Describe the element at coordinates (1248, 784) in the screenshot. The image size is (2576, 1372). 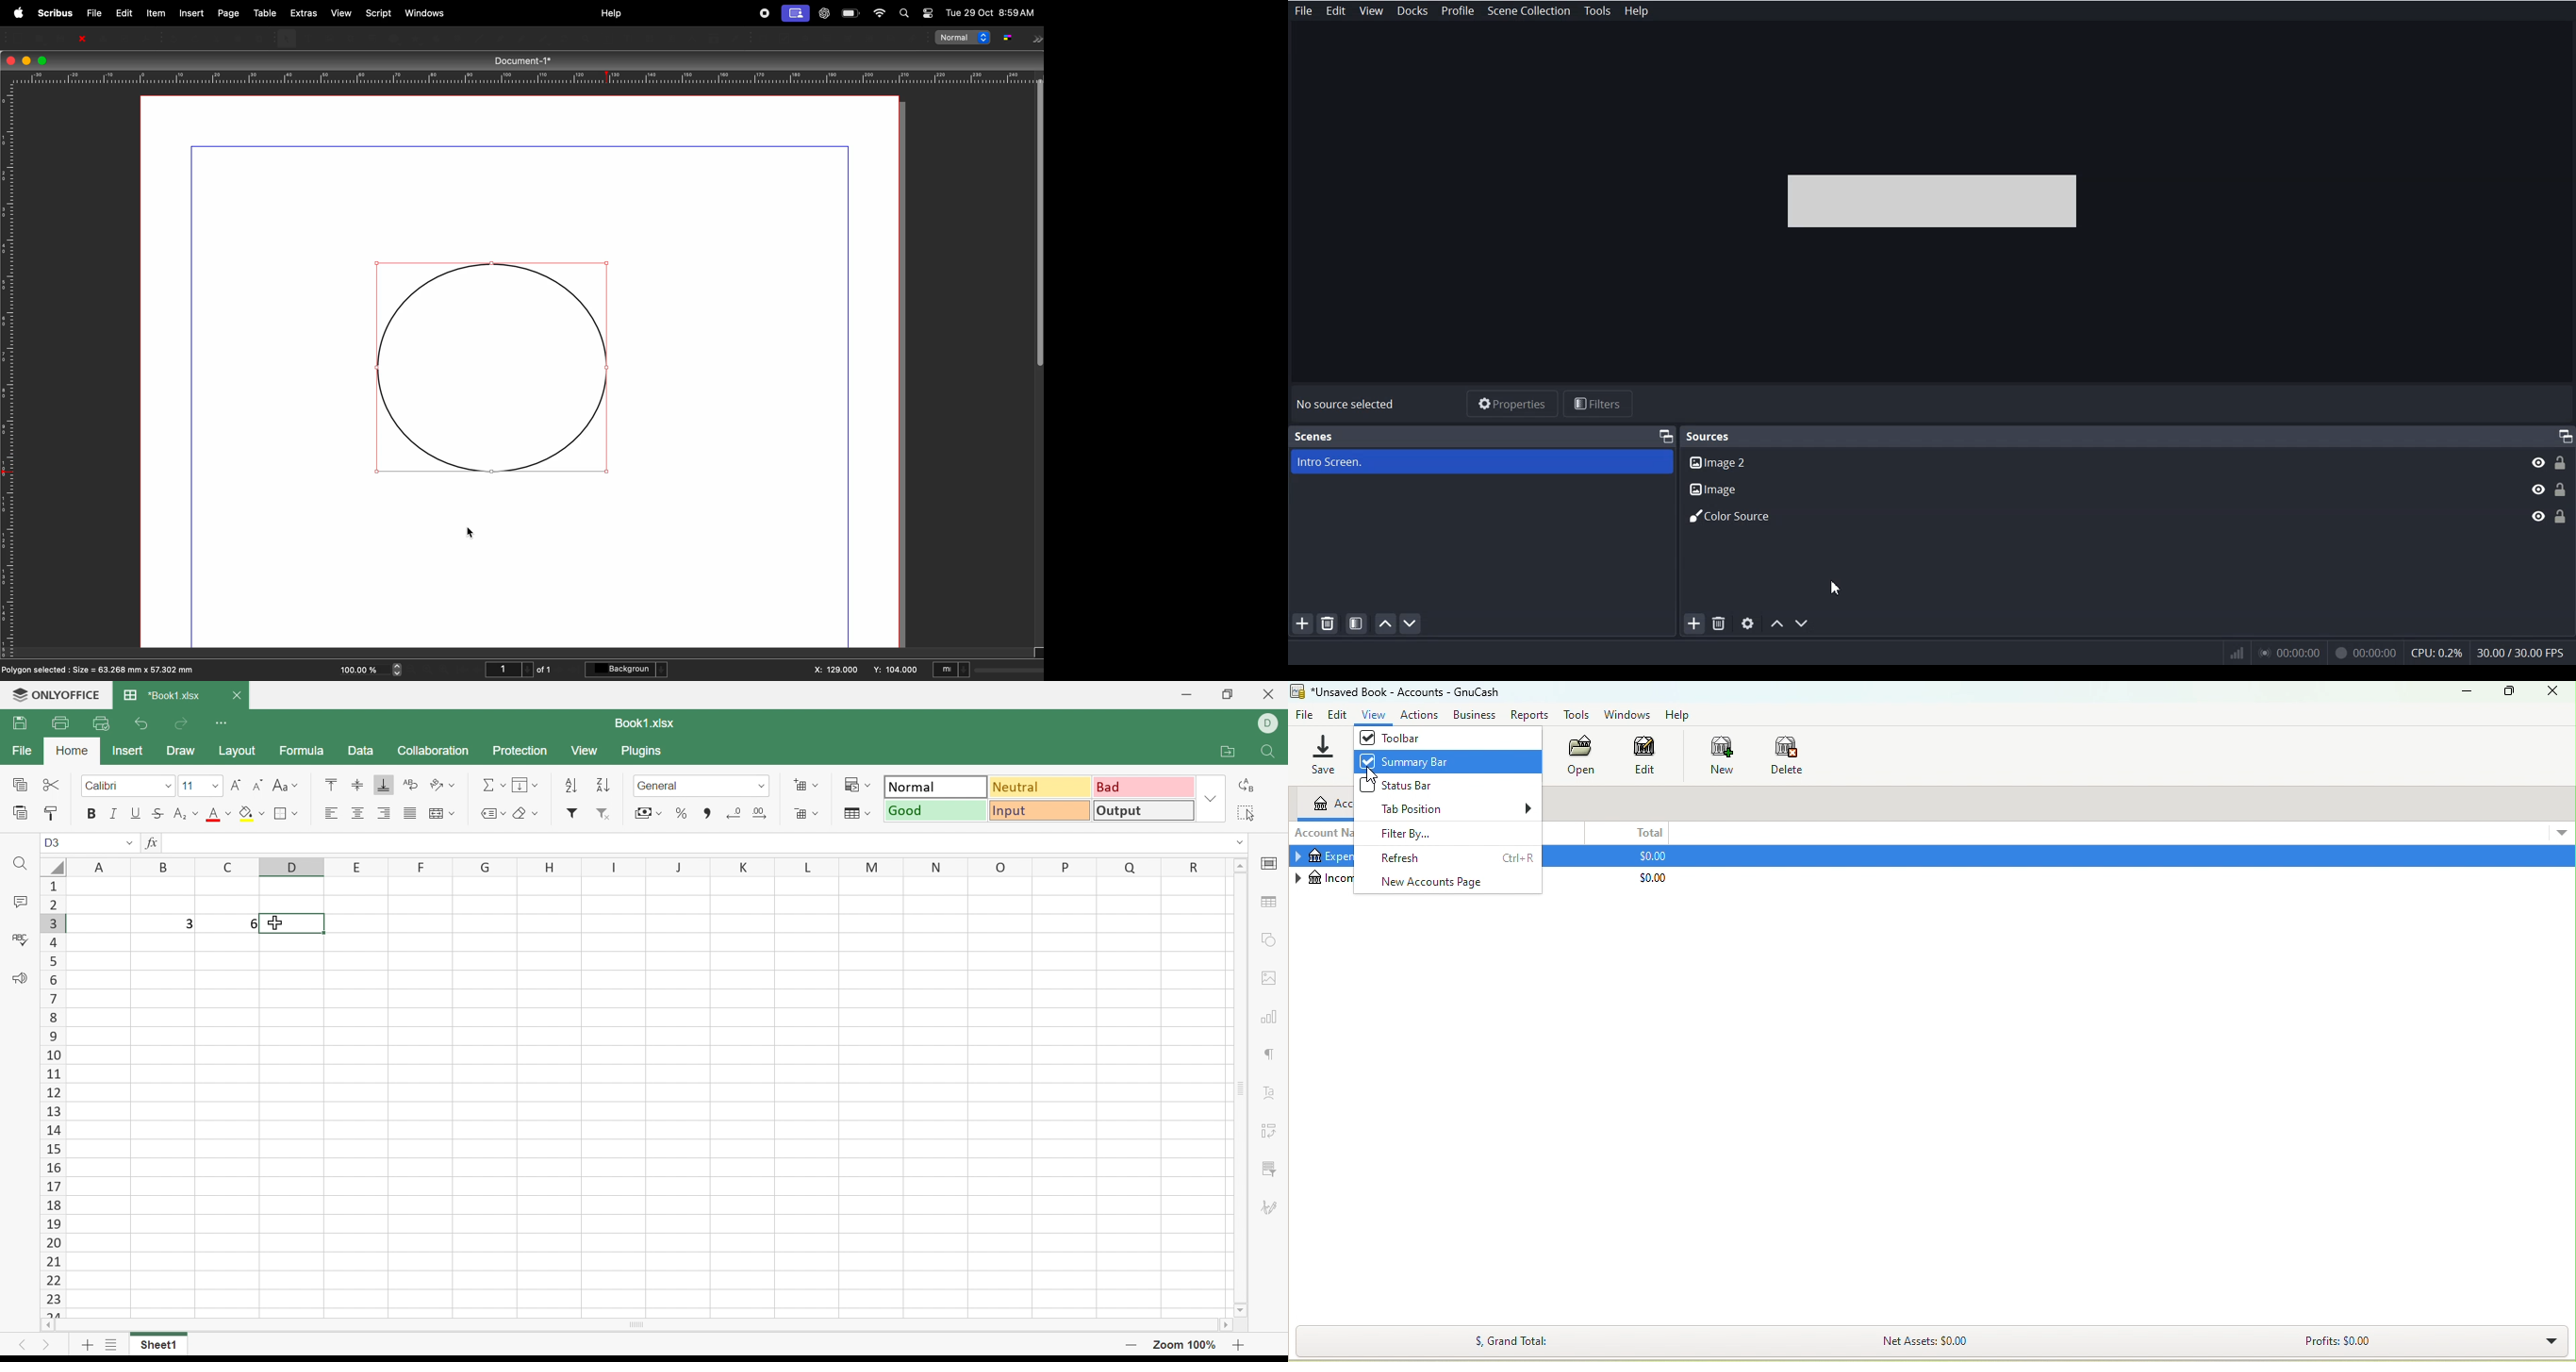
I see `Replace` at that location.